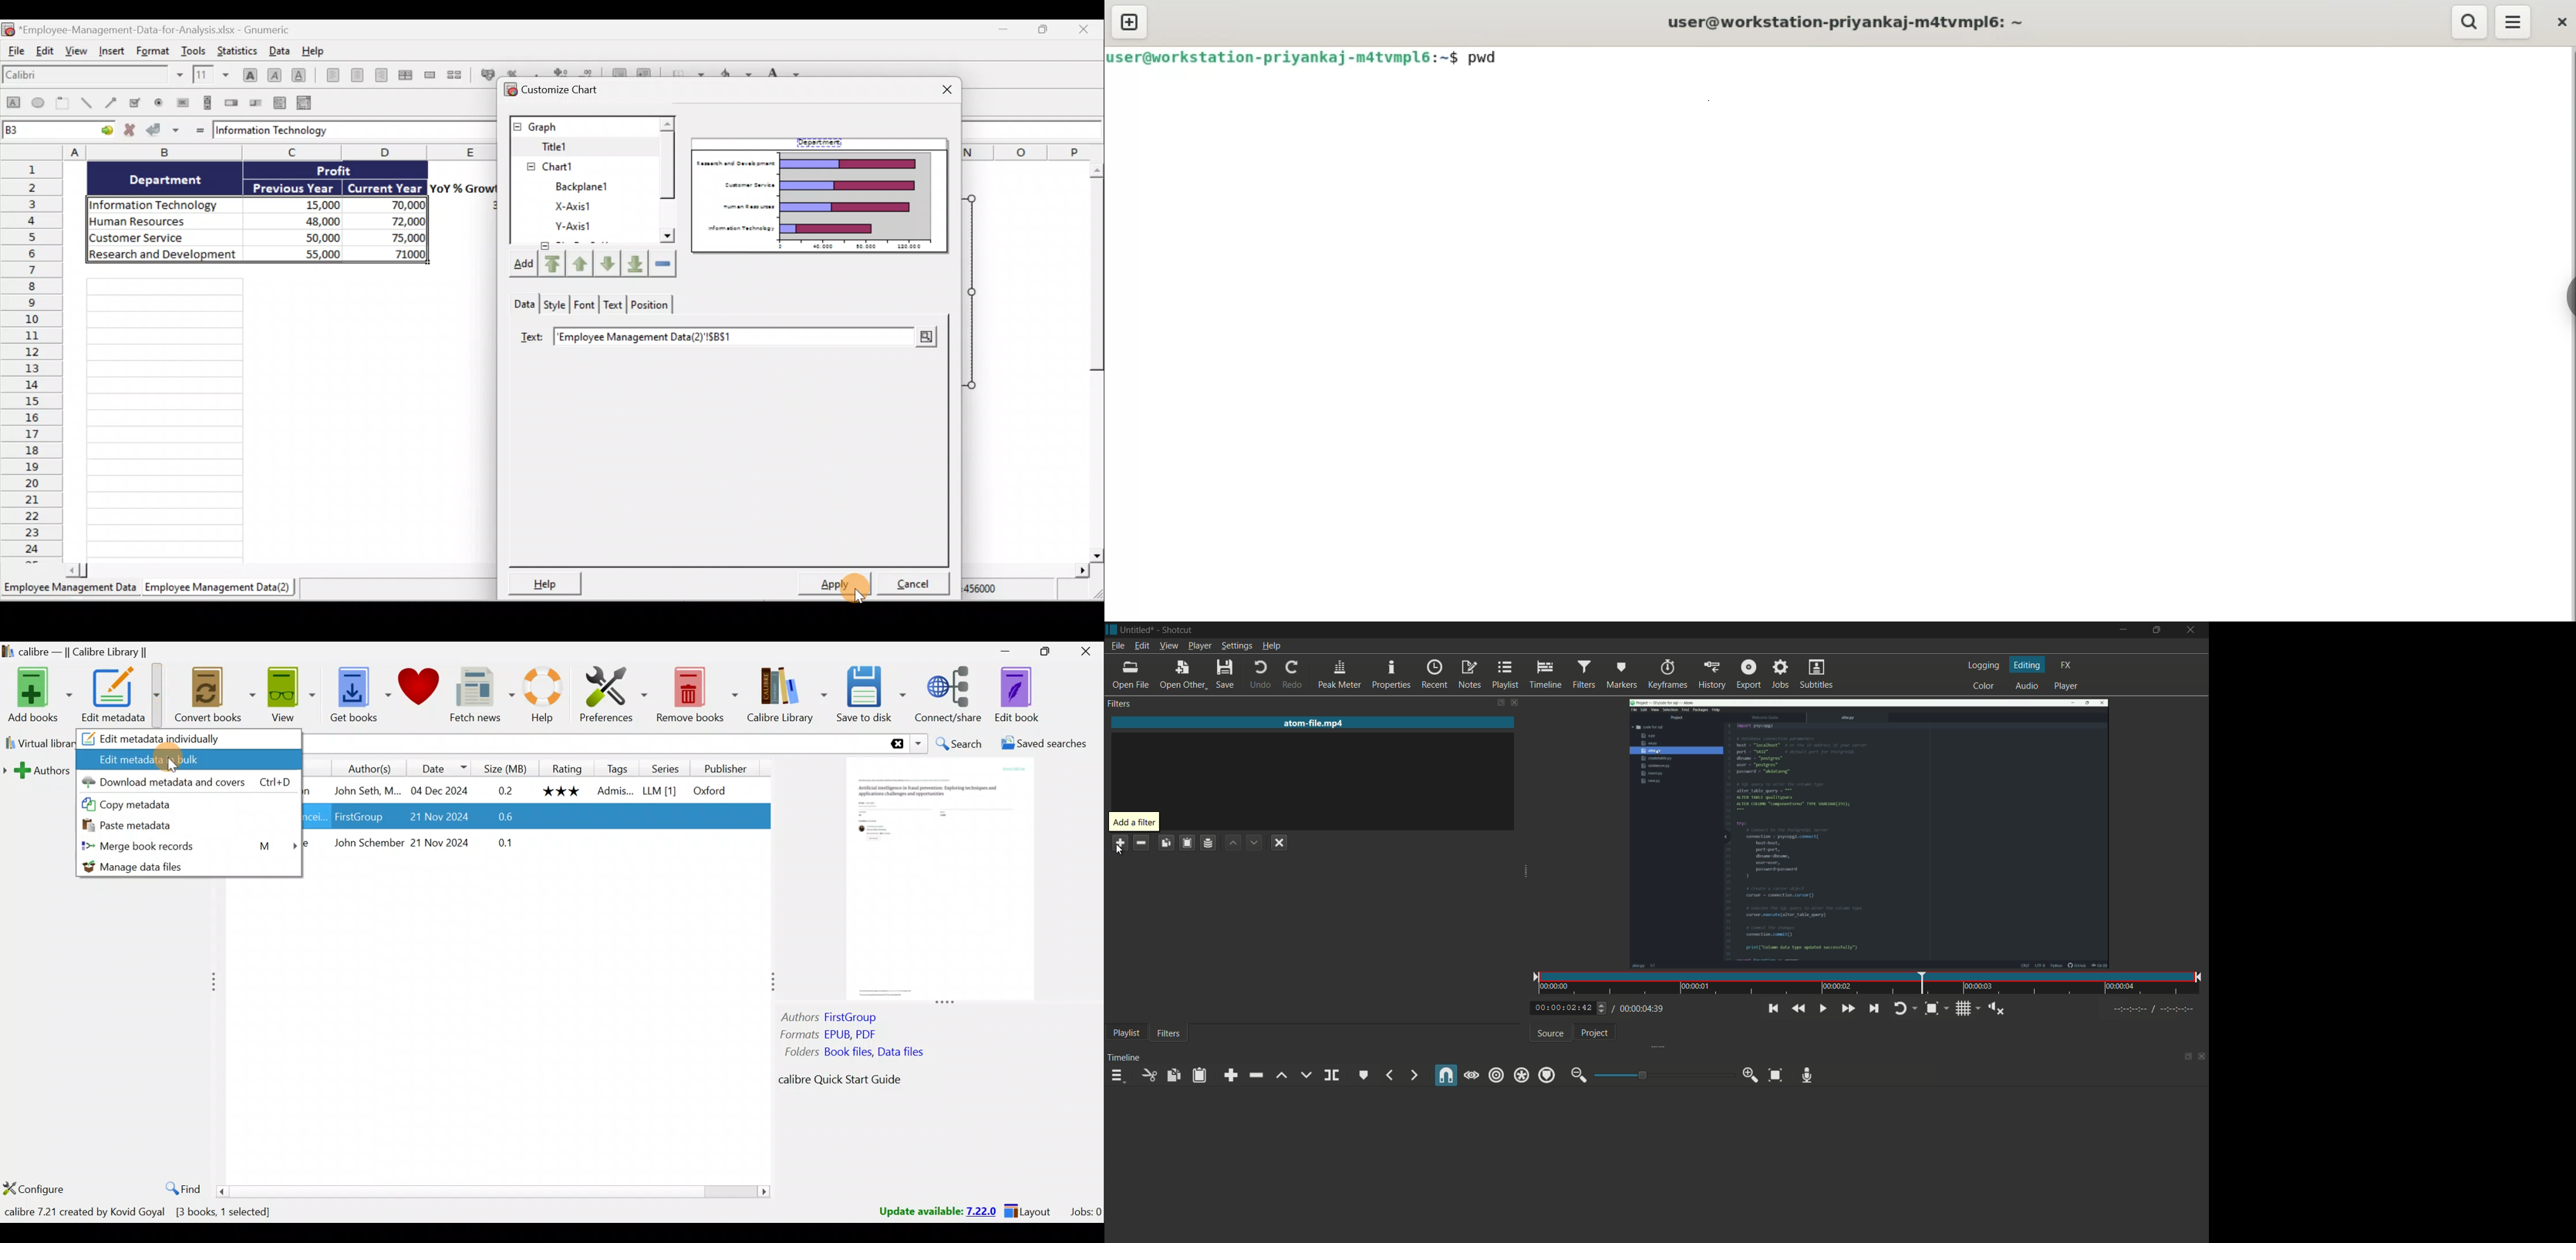 The image size is (2576, 1260). What do you see at coordinates (210, 74) in the screenshot?
I see `Font size 11` at bounding box center [210, 74].